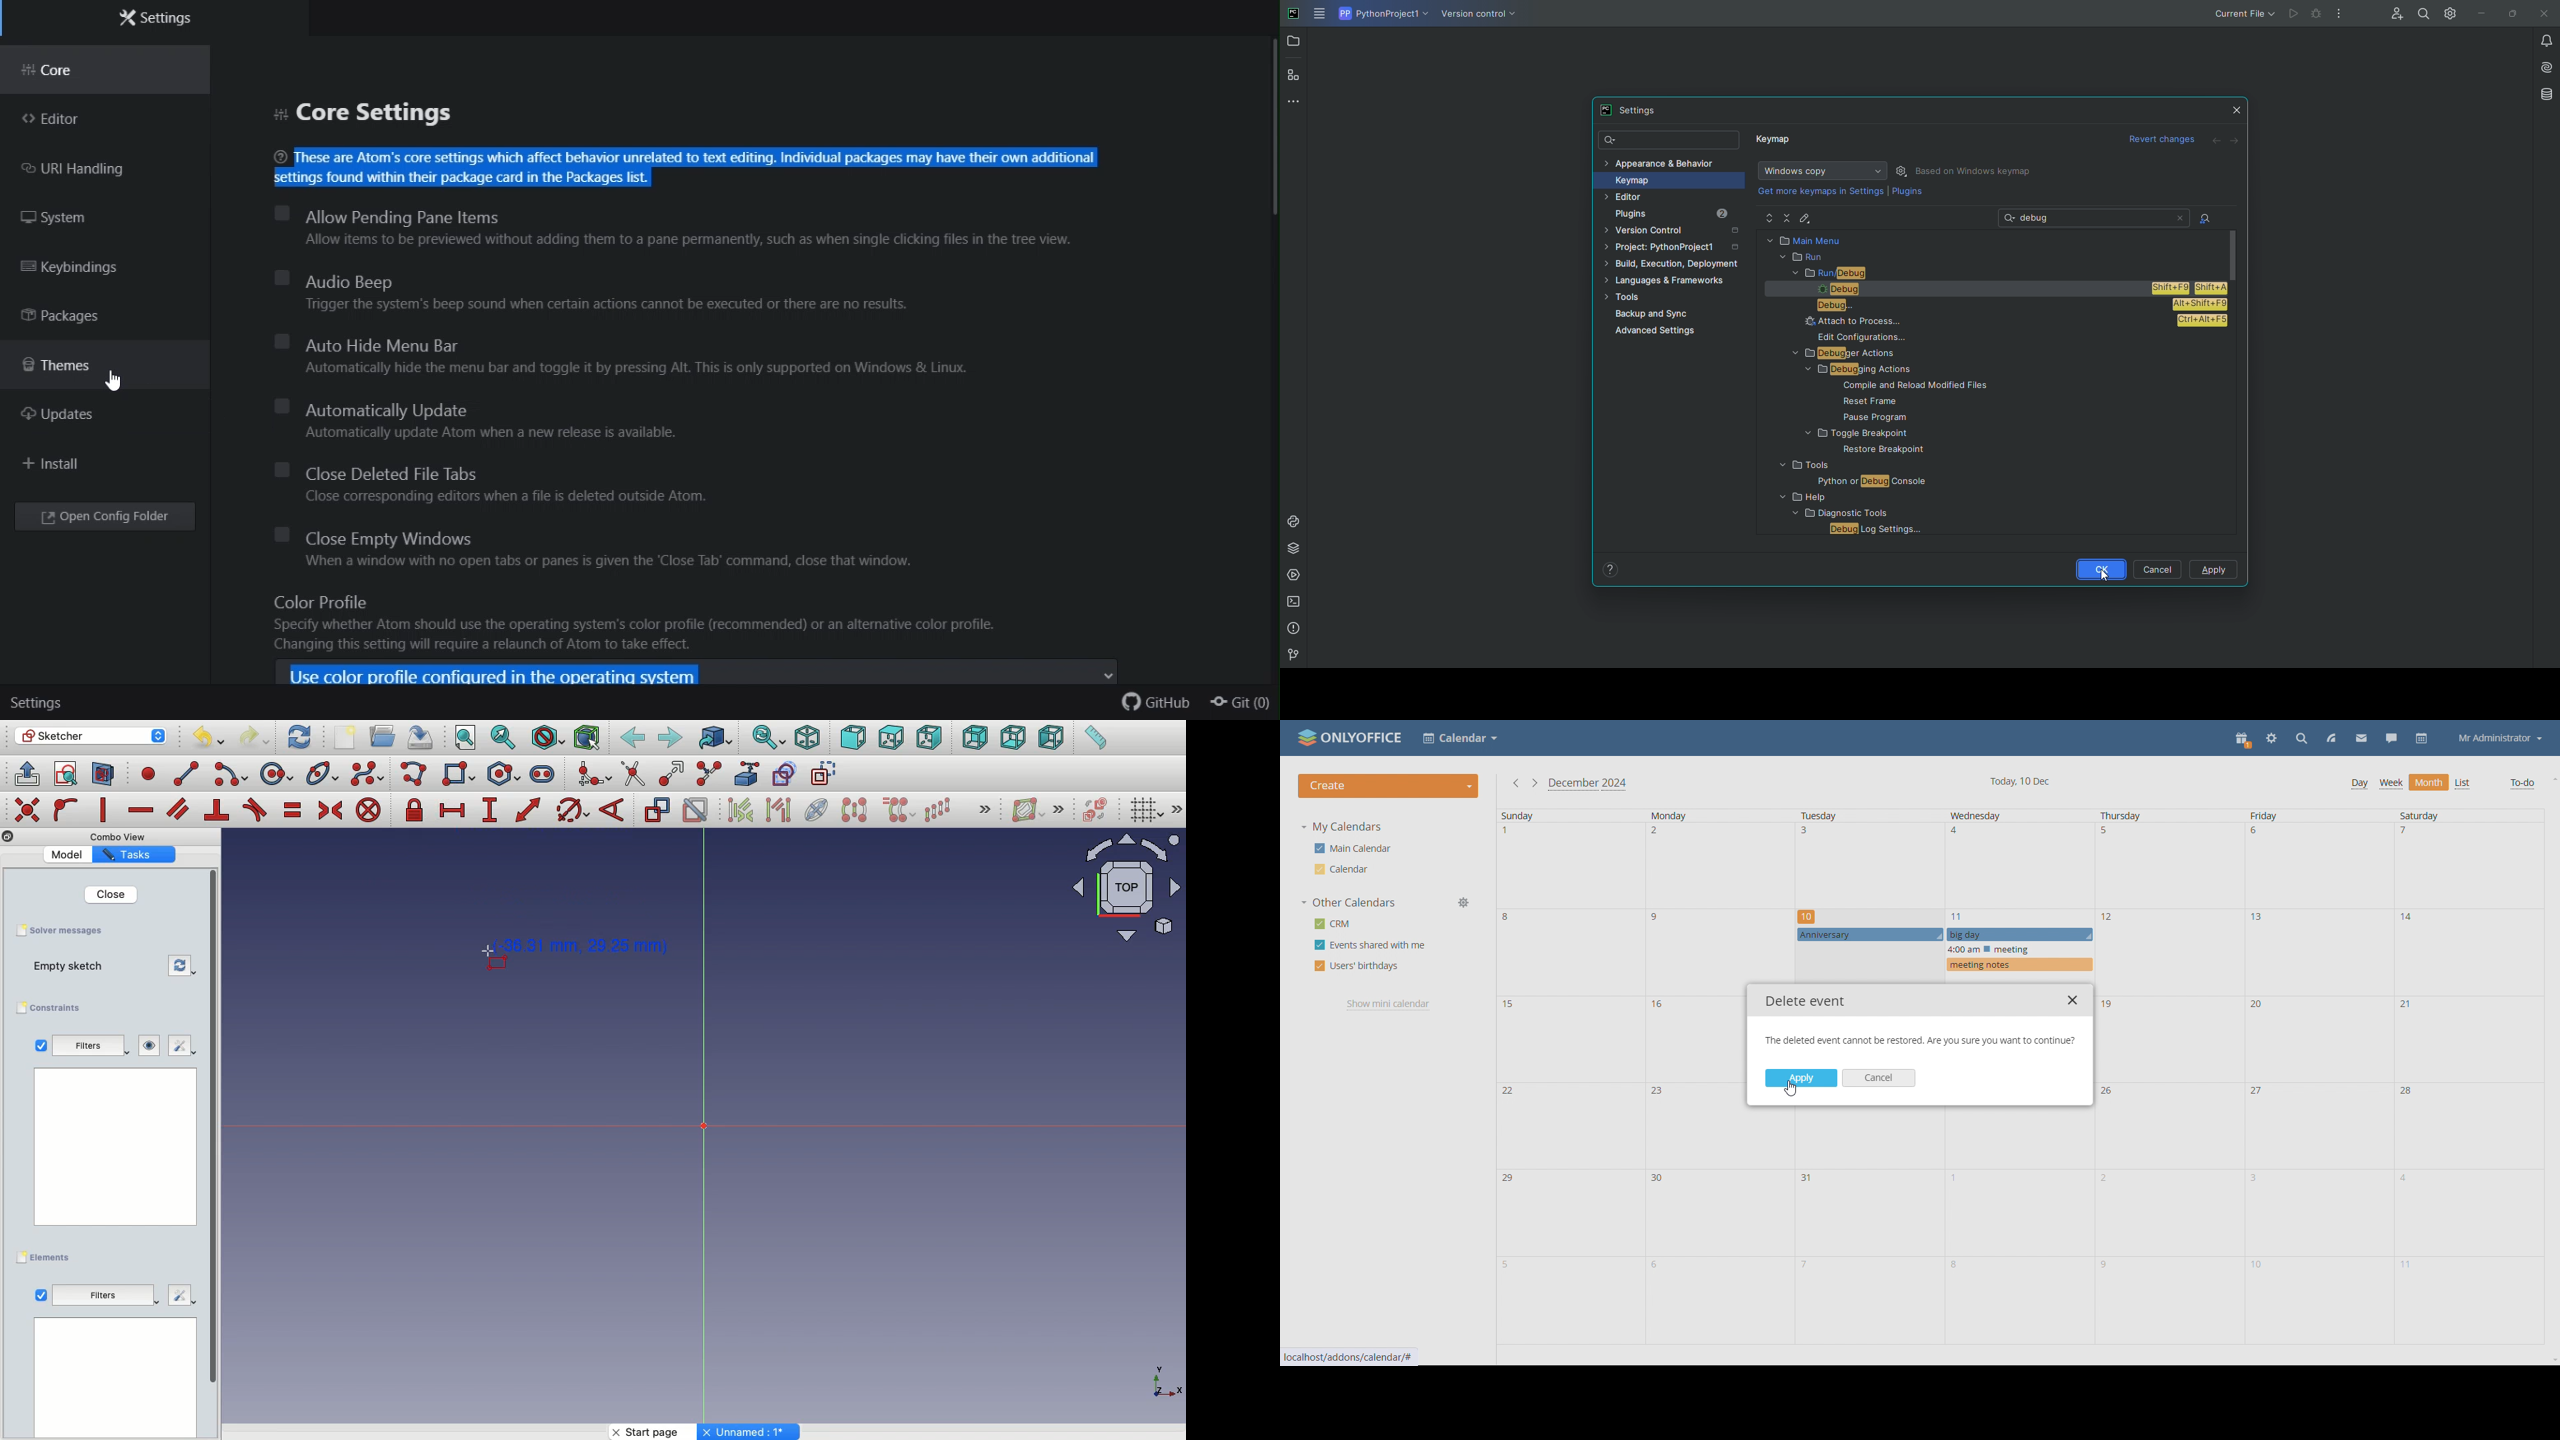 The height and width of the screenshot is (1456, 2576). What do you see at coordinates (1127, 888) in the screenshot?
I see `Navigator` at bounding box center [1127, 888].